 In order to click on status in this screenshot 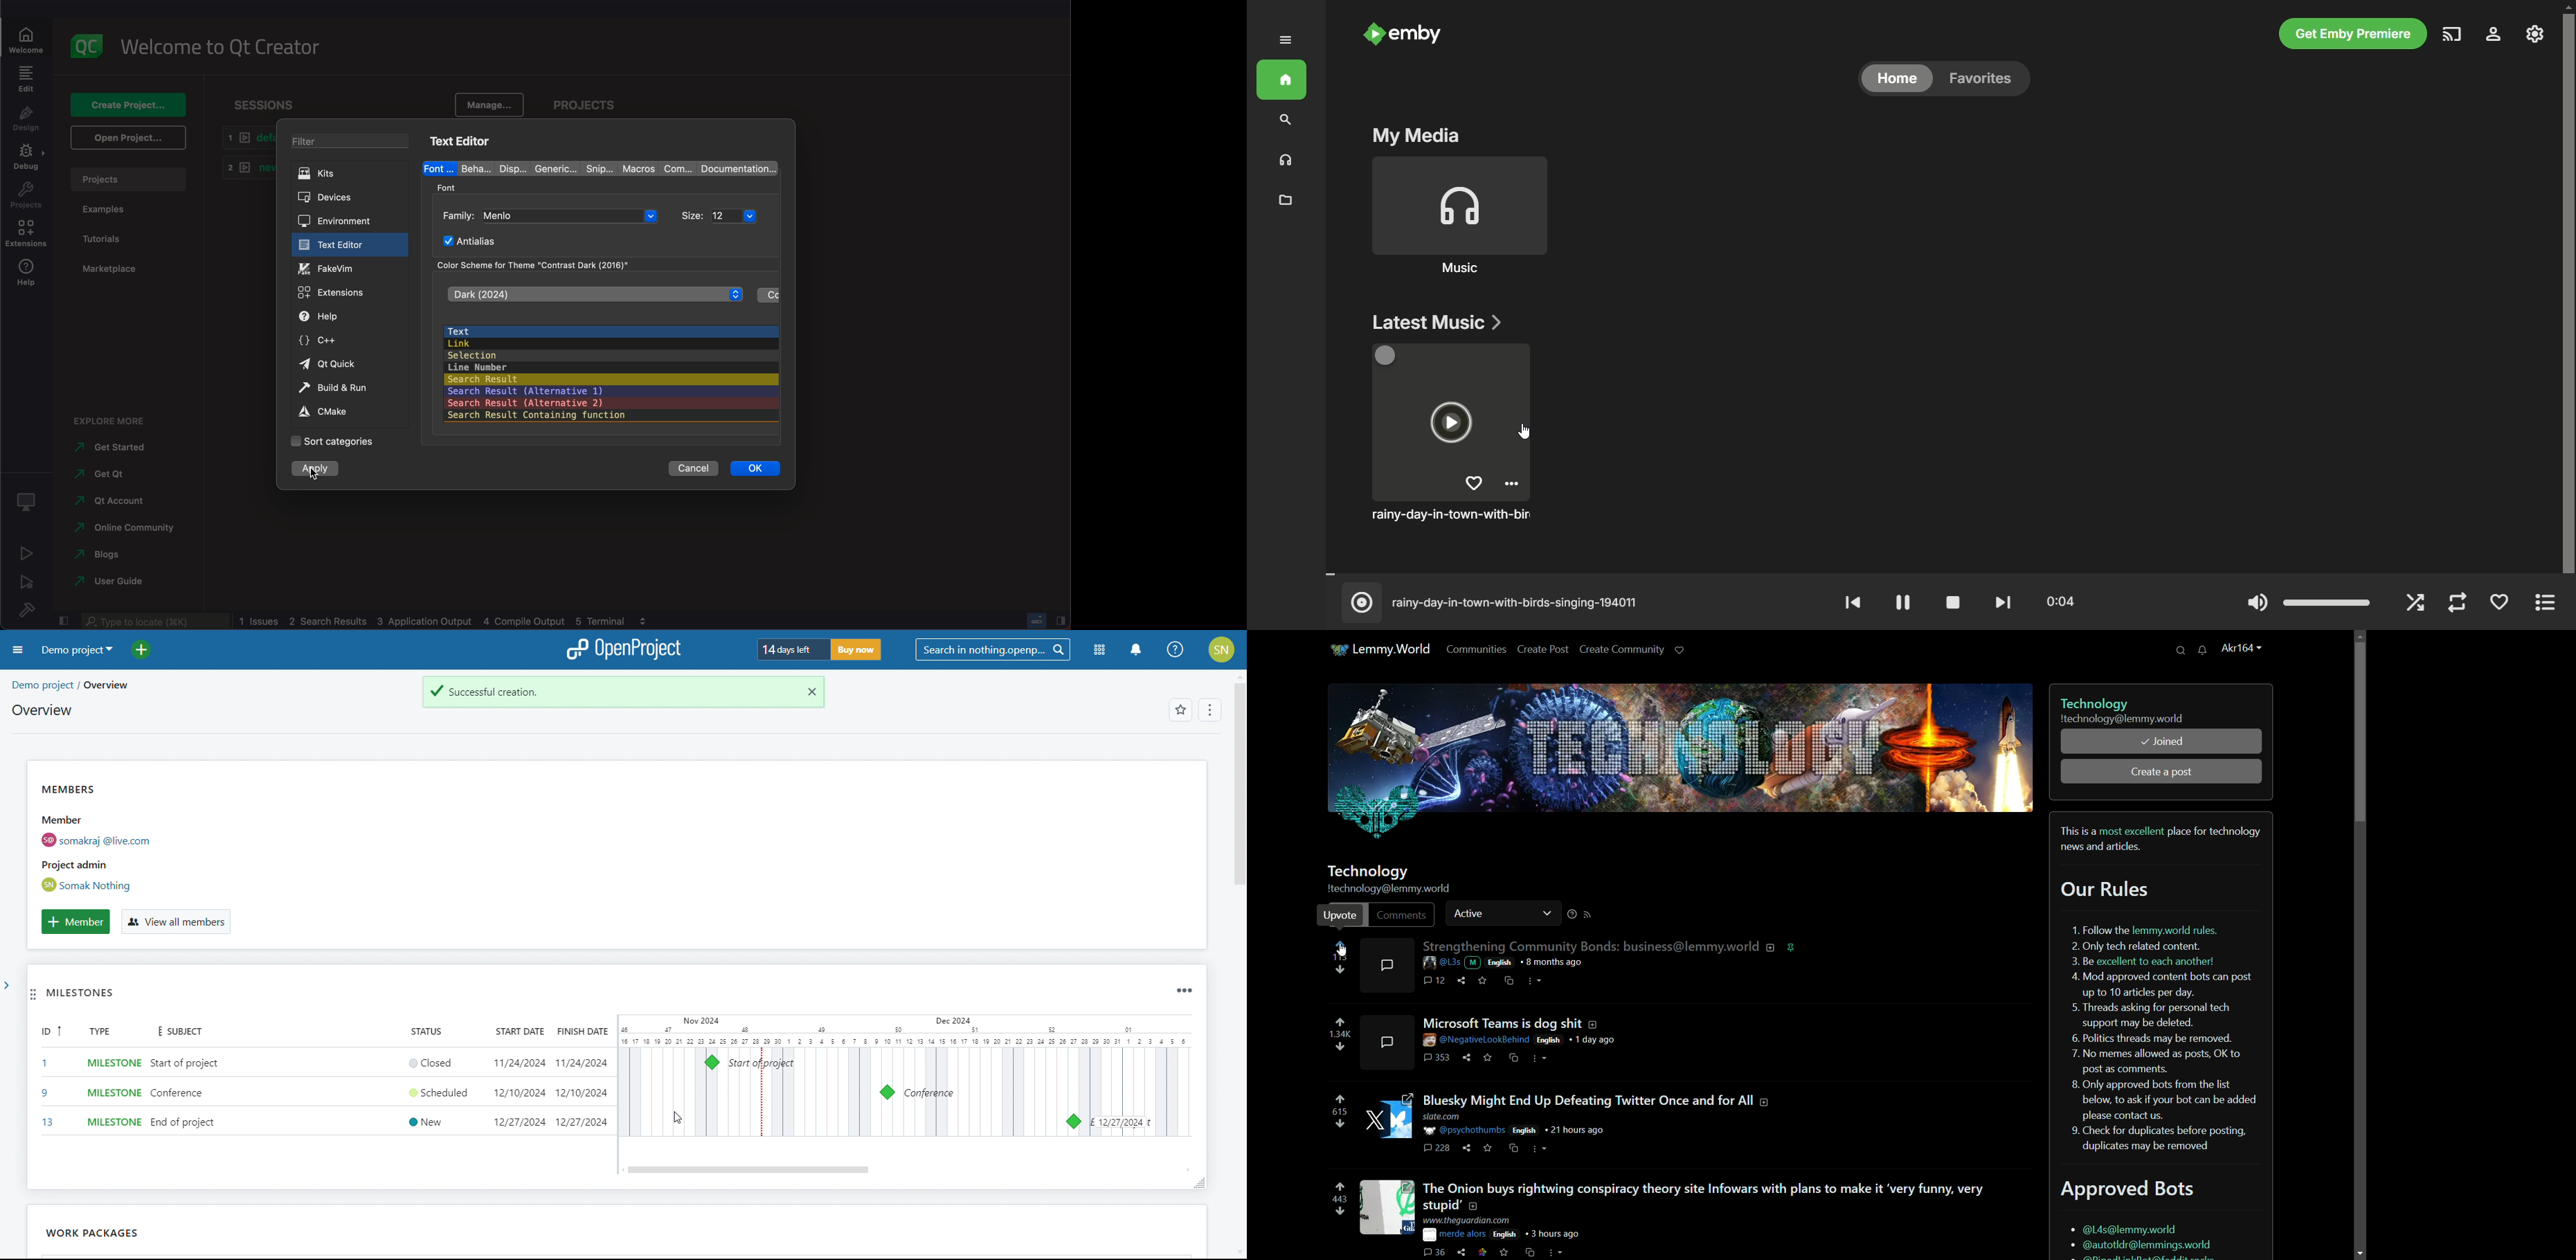, I will do `click(433, 1032)`.